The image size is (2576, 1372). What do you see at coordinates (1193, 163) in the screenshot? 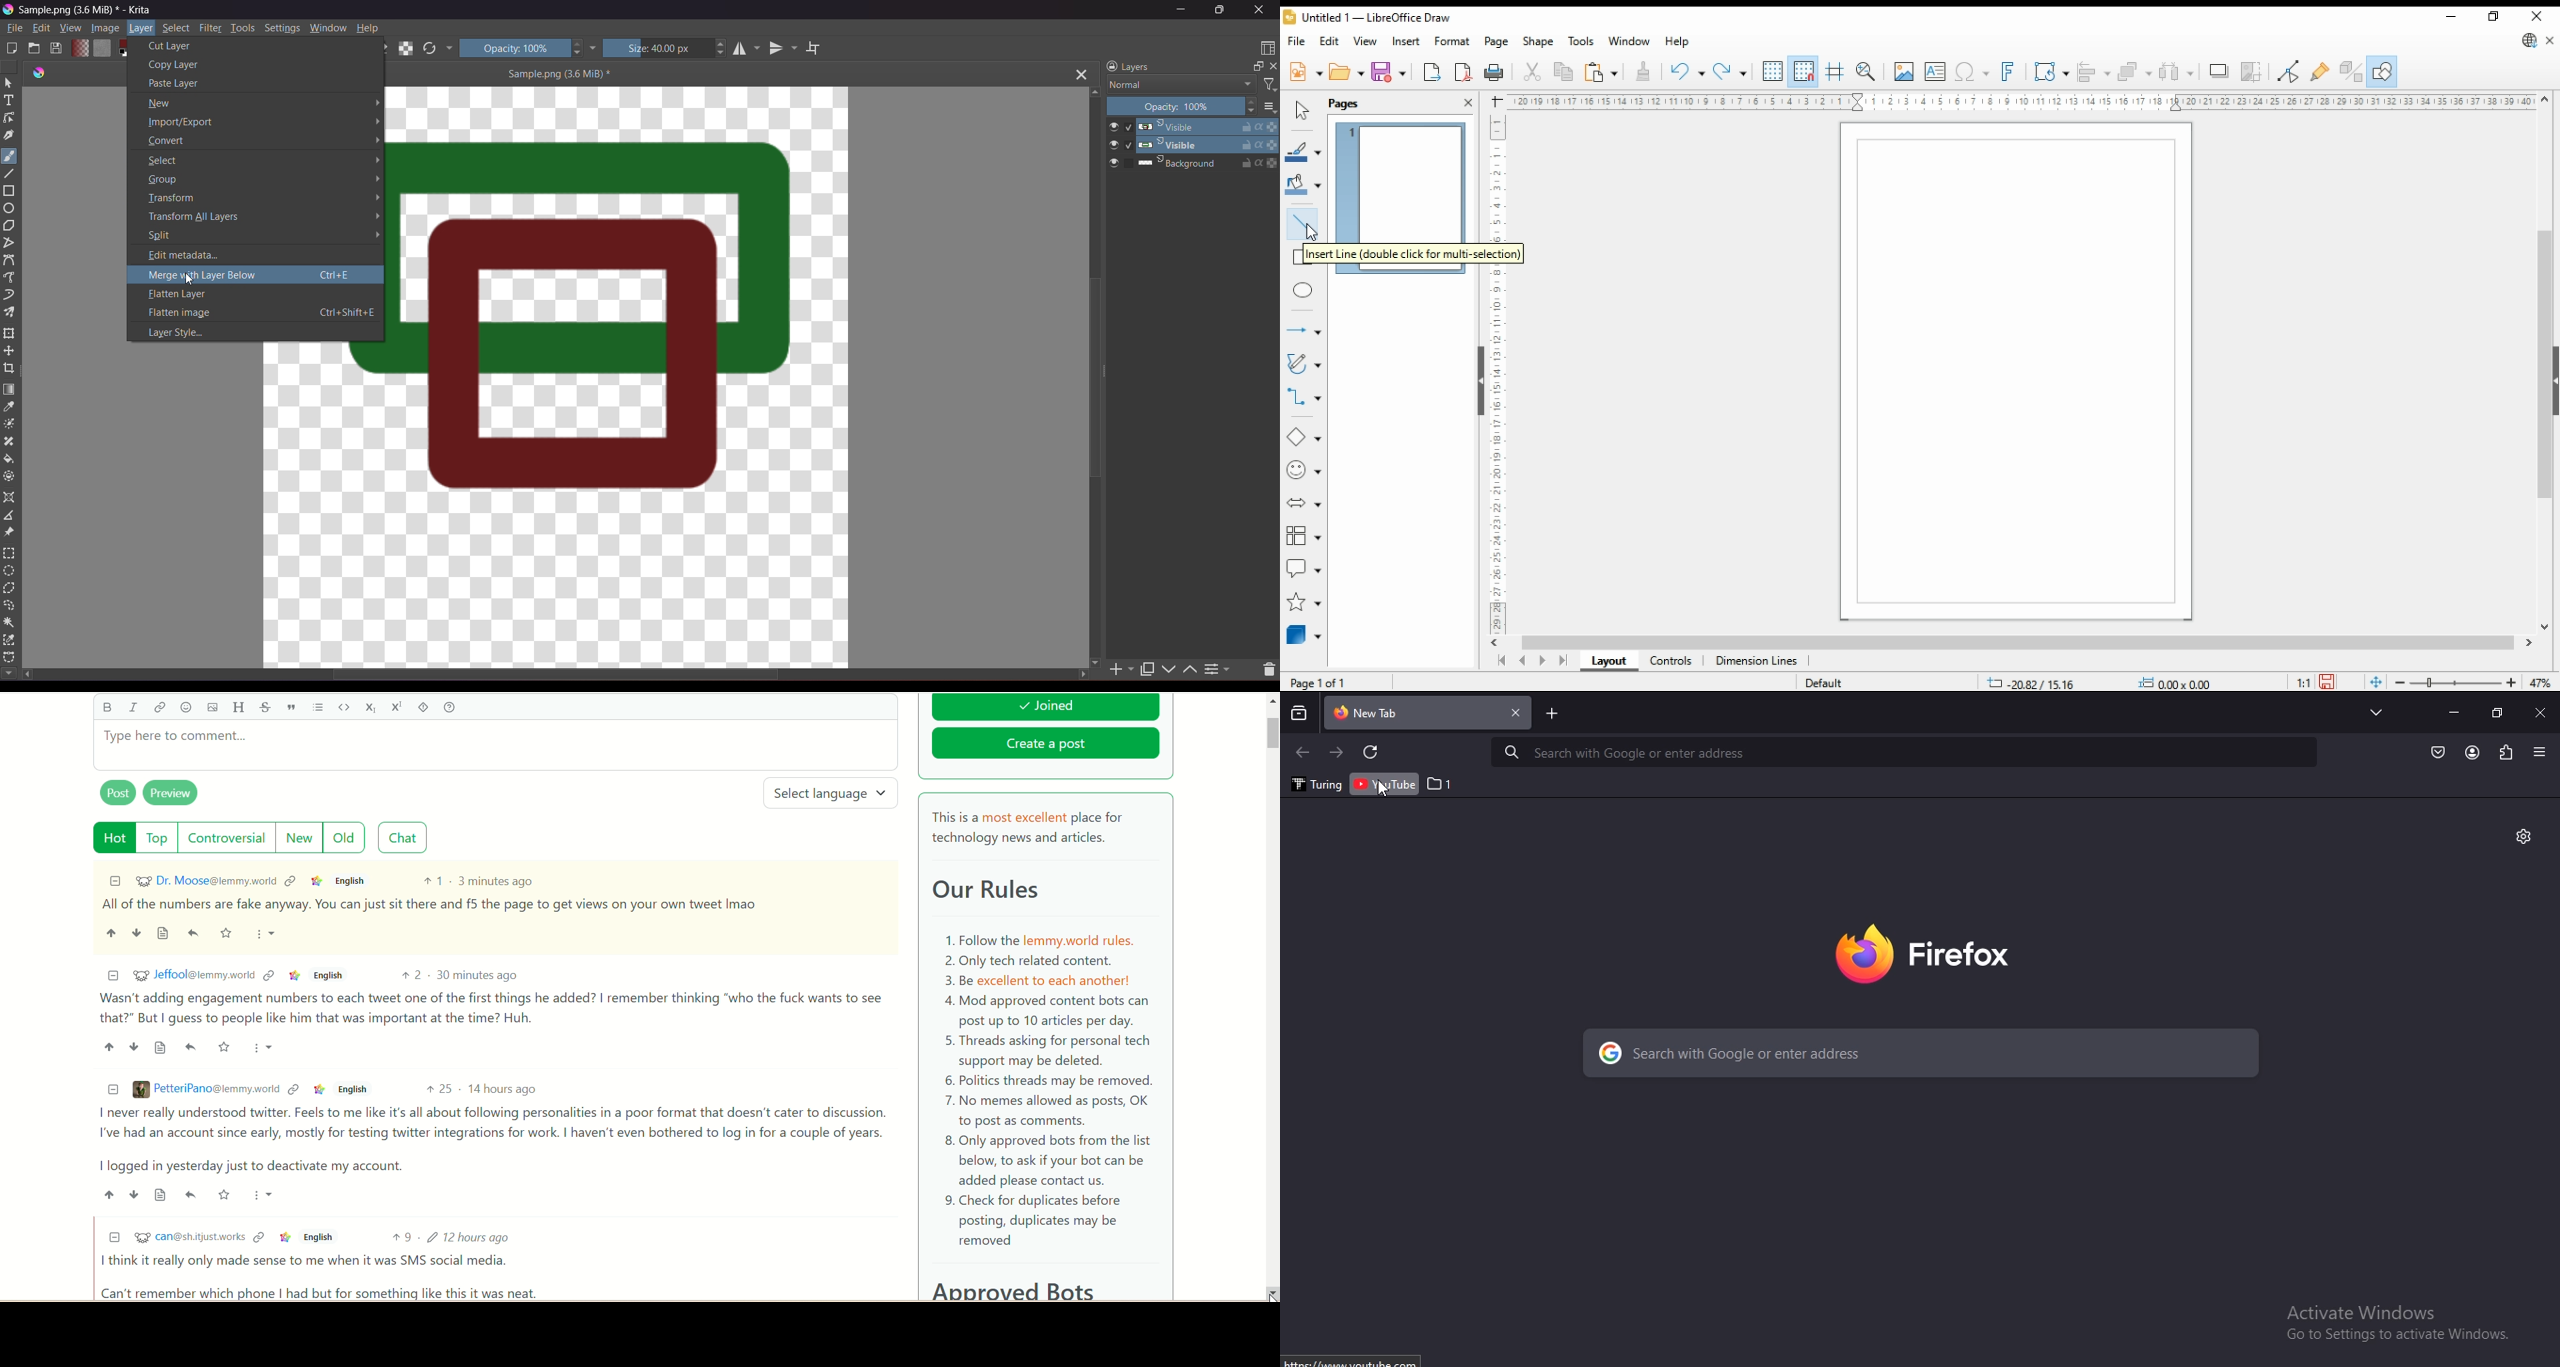
I see `Background` at bounding box center [1193, 163].